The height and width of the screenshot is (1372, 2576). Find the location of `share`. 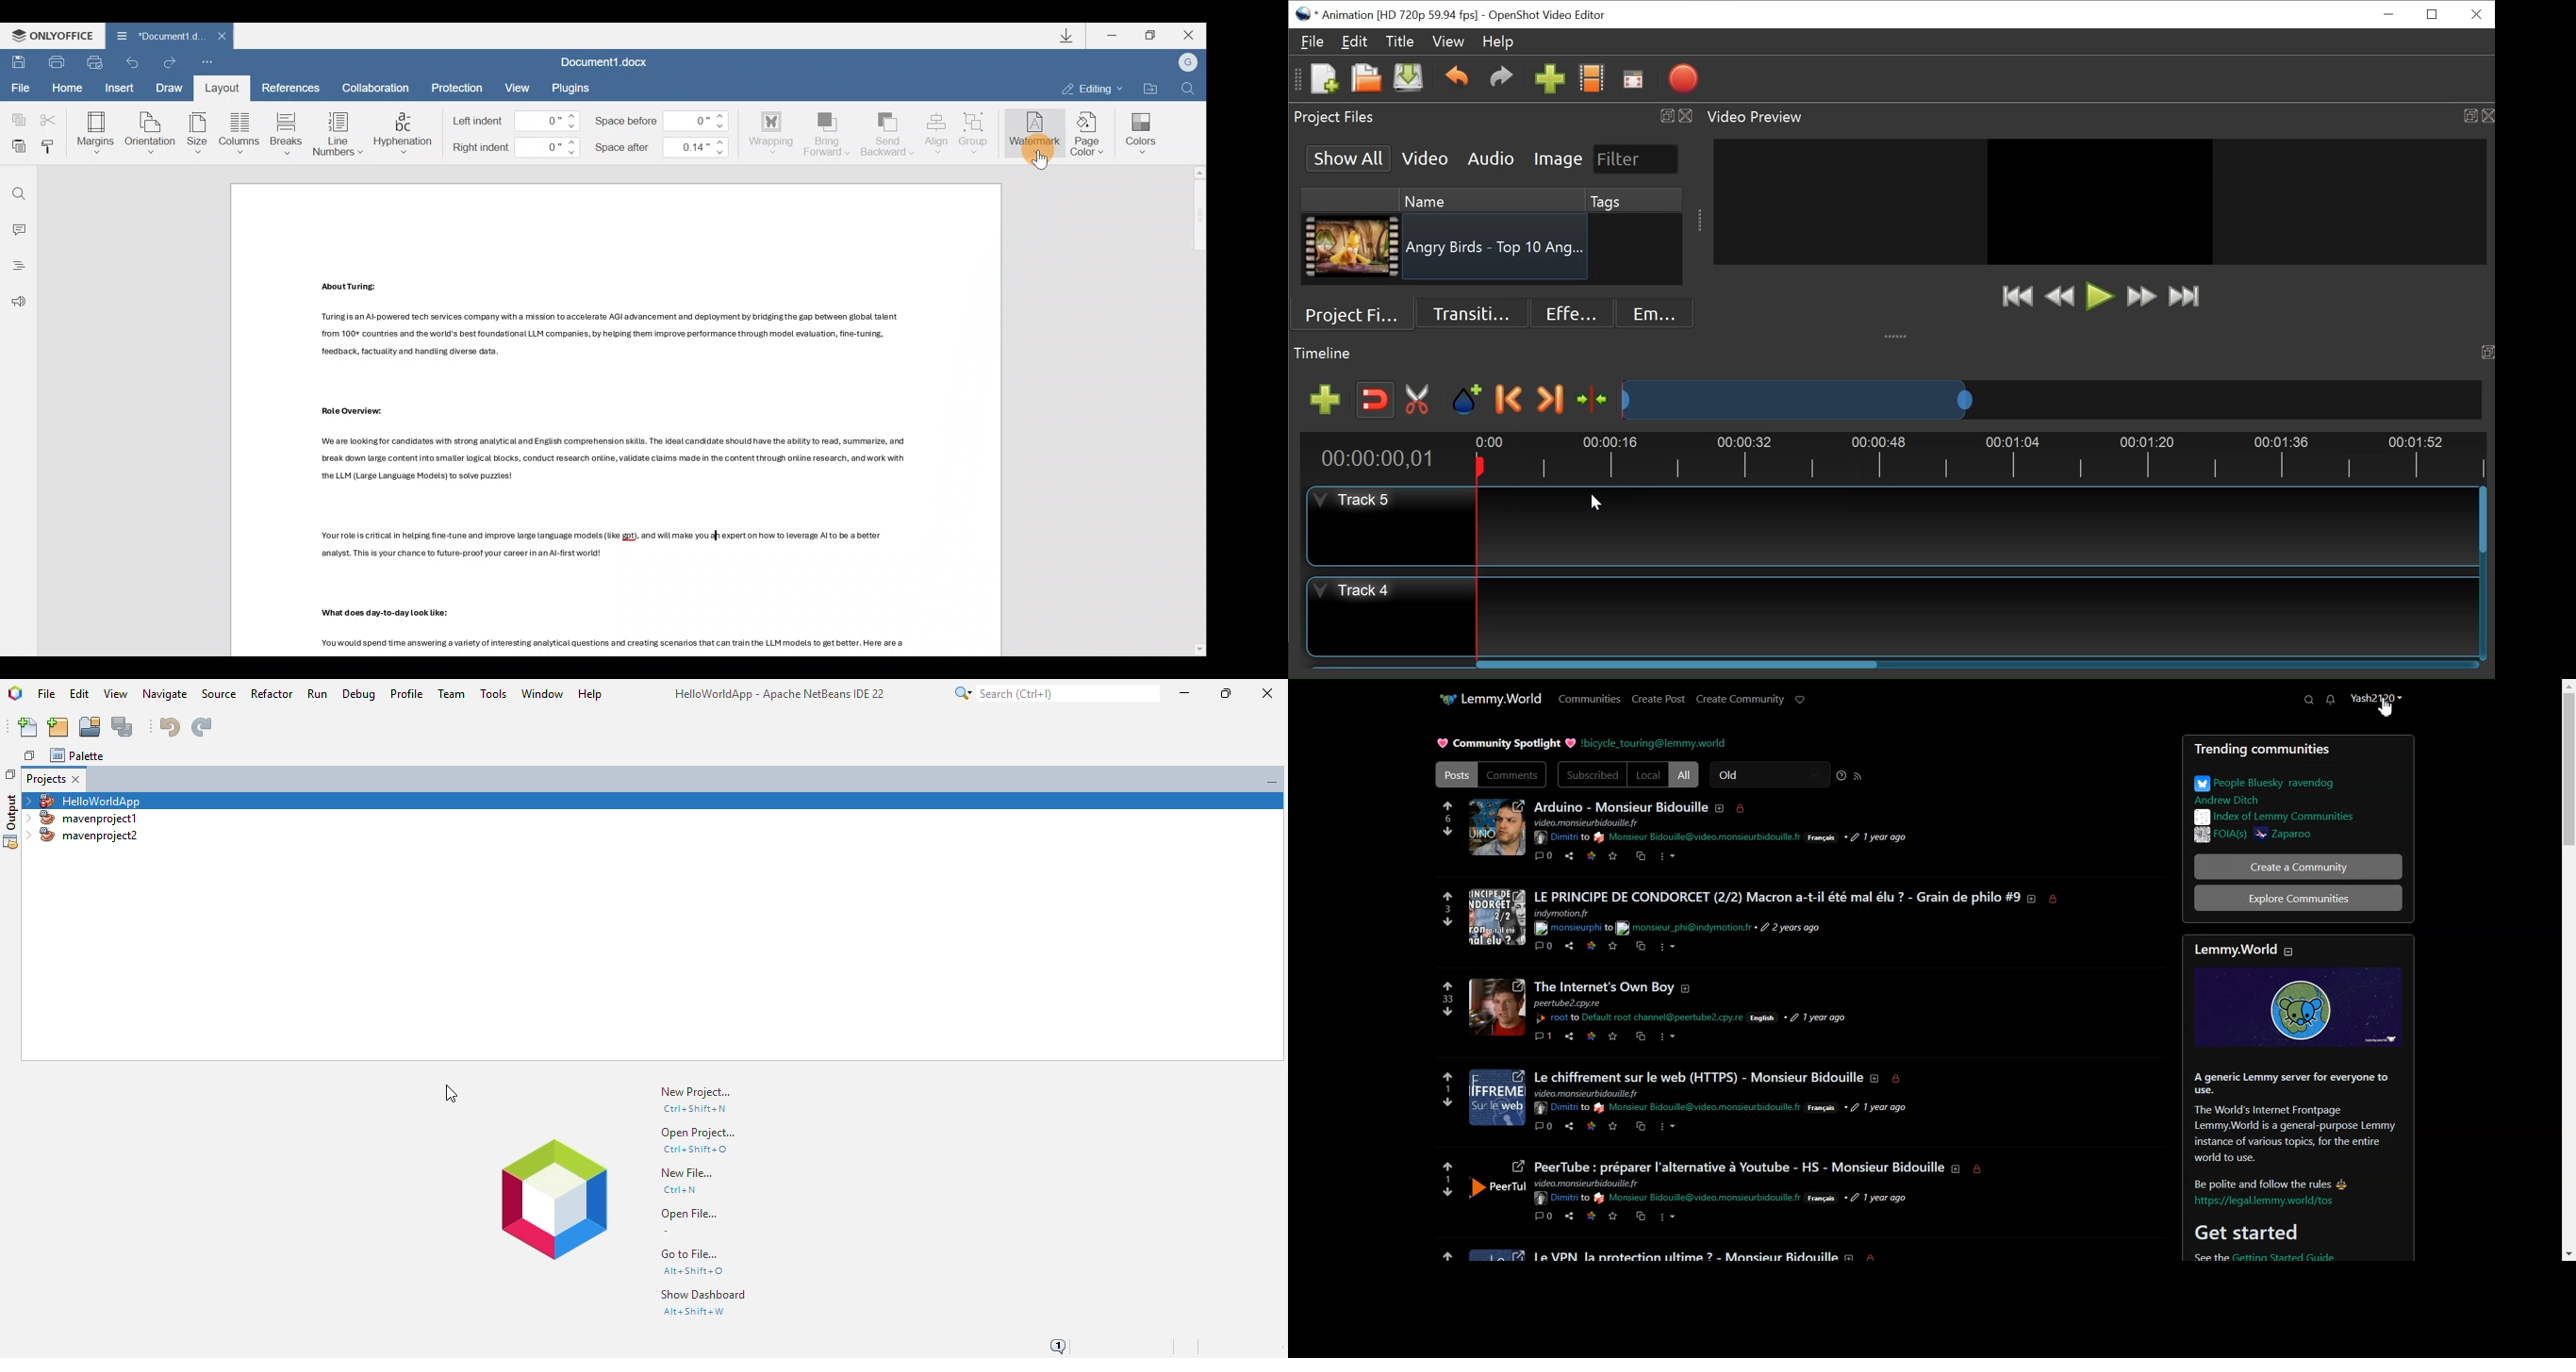

share is located at coordinates (1568, 1128).